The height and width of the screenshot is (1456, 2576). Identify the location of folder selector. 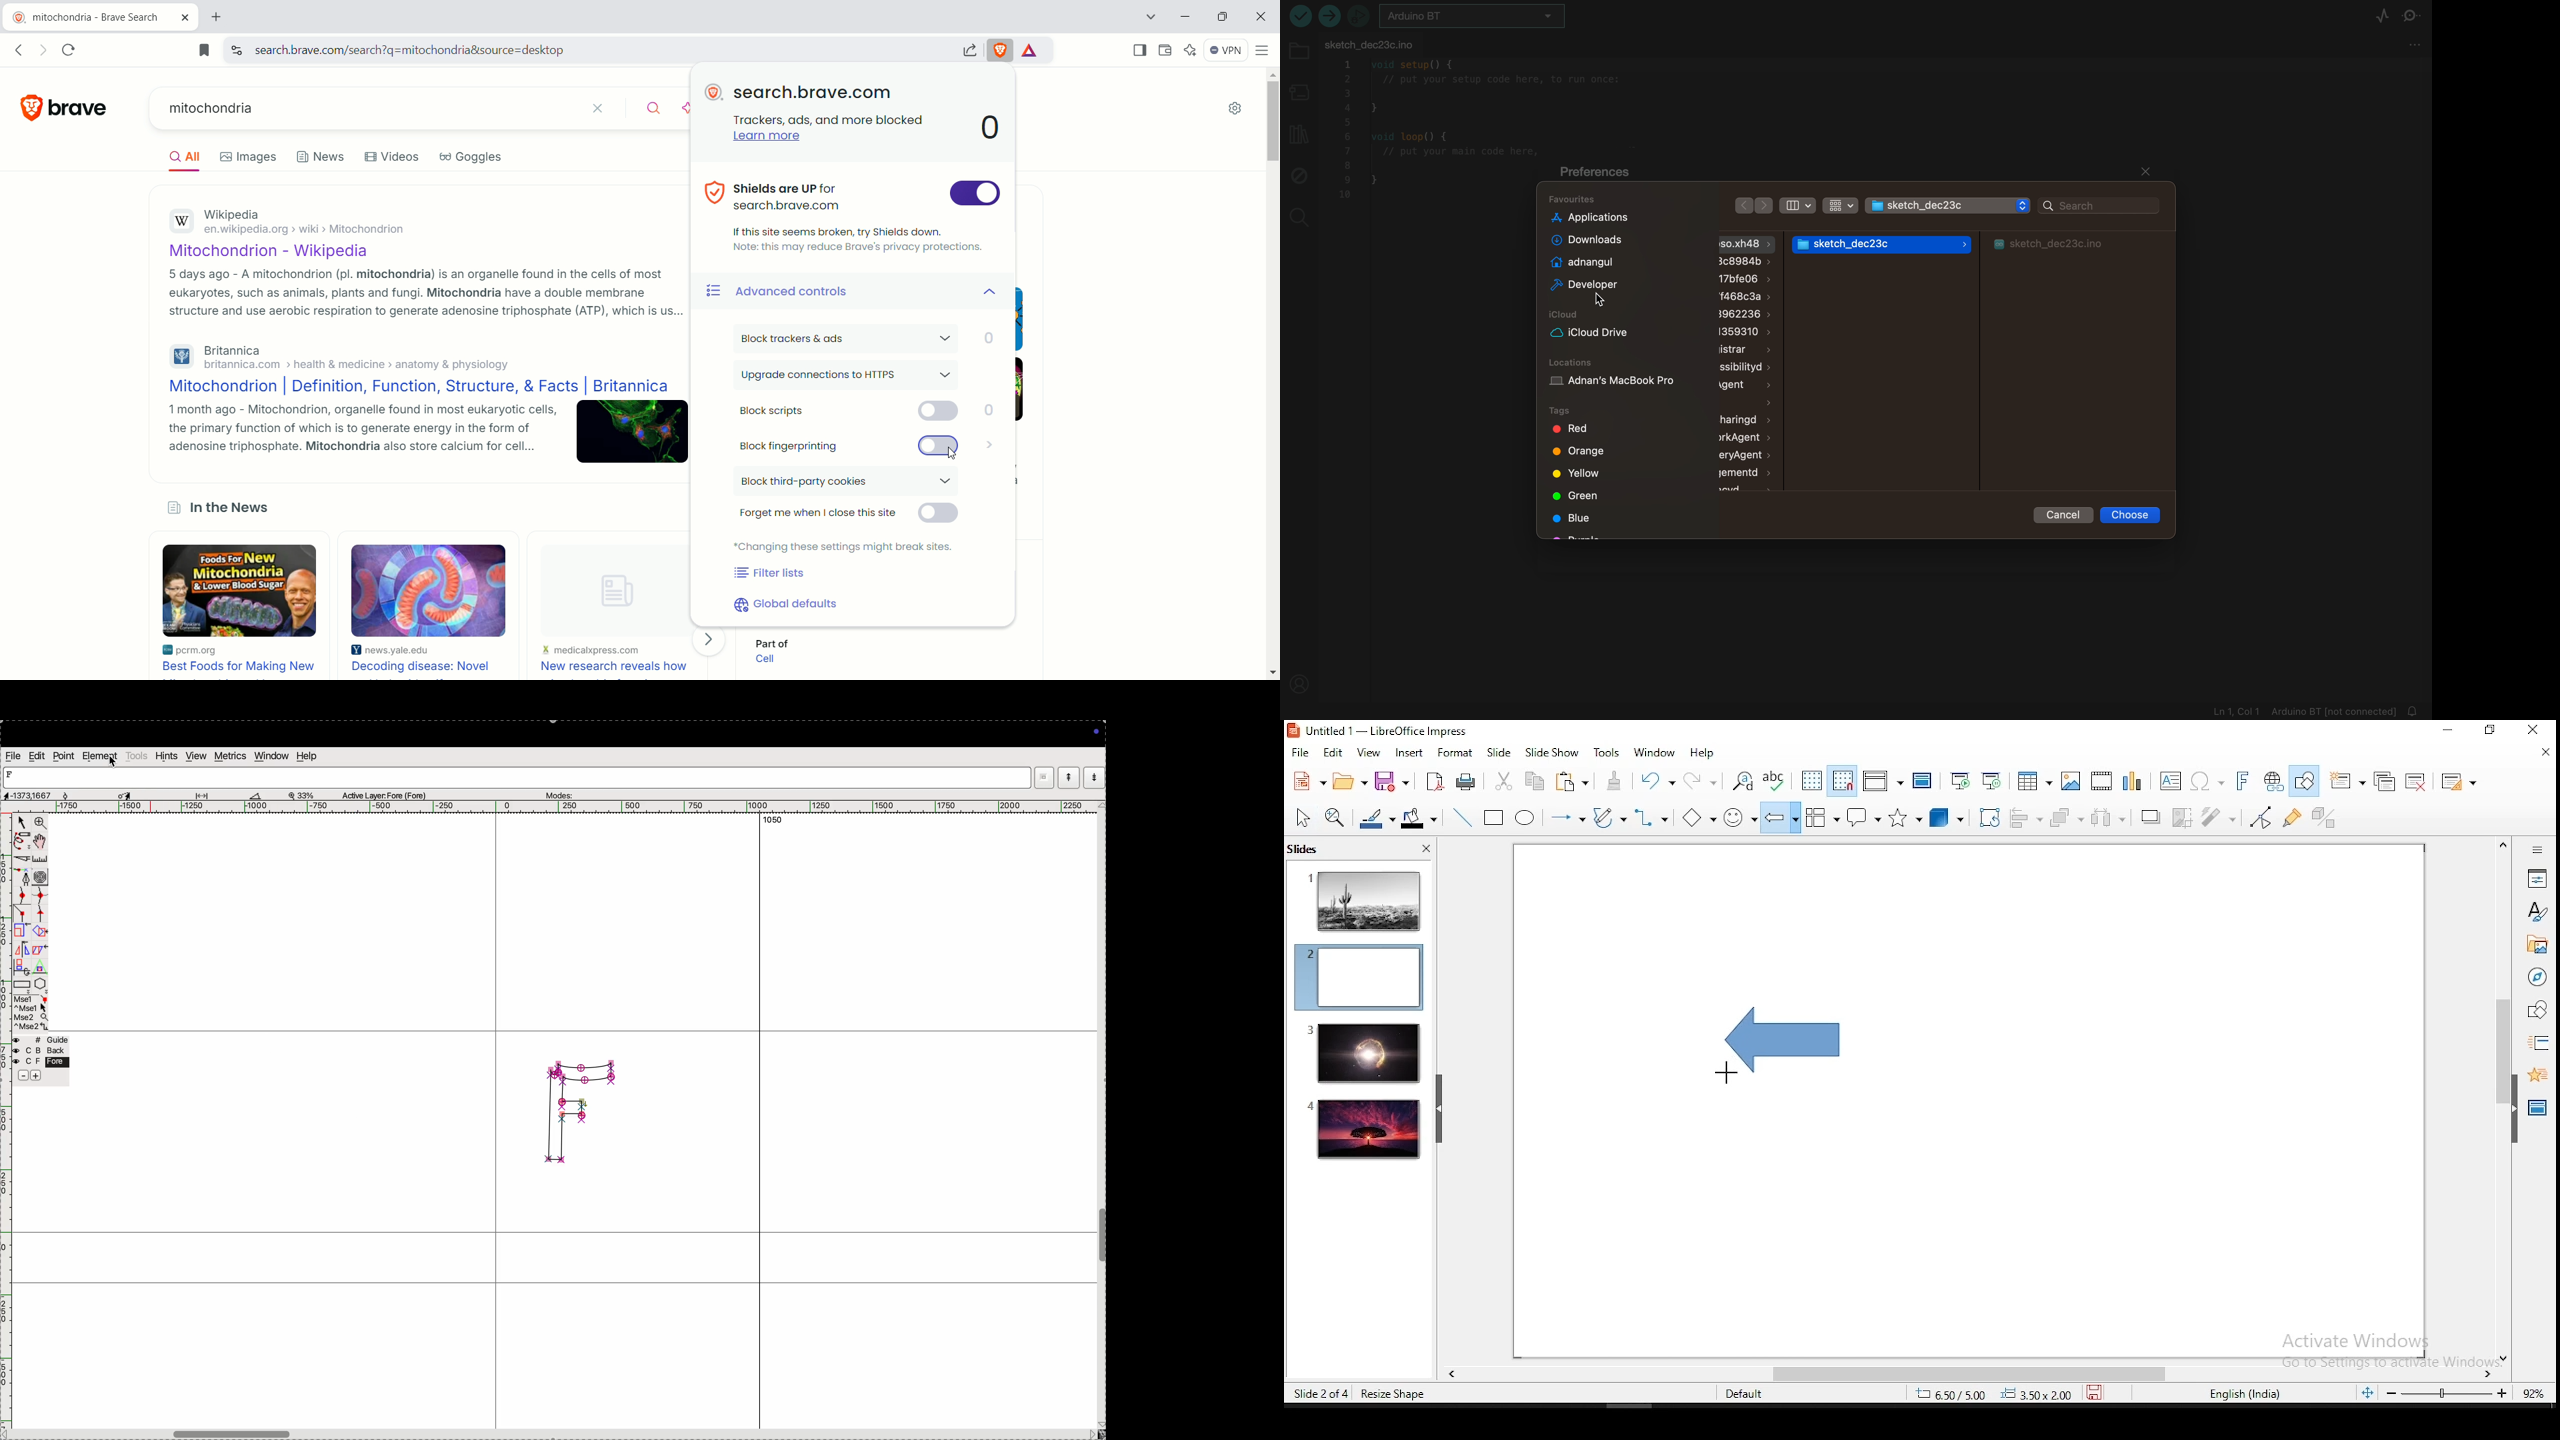
(1946, 207).